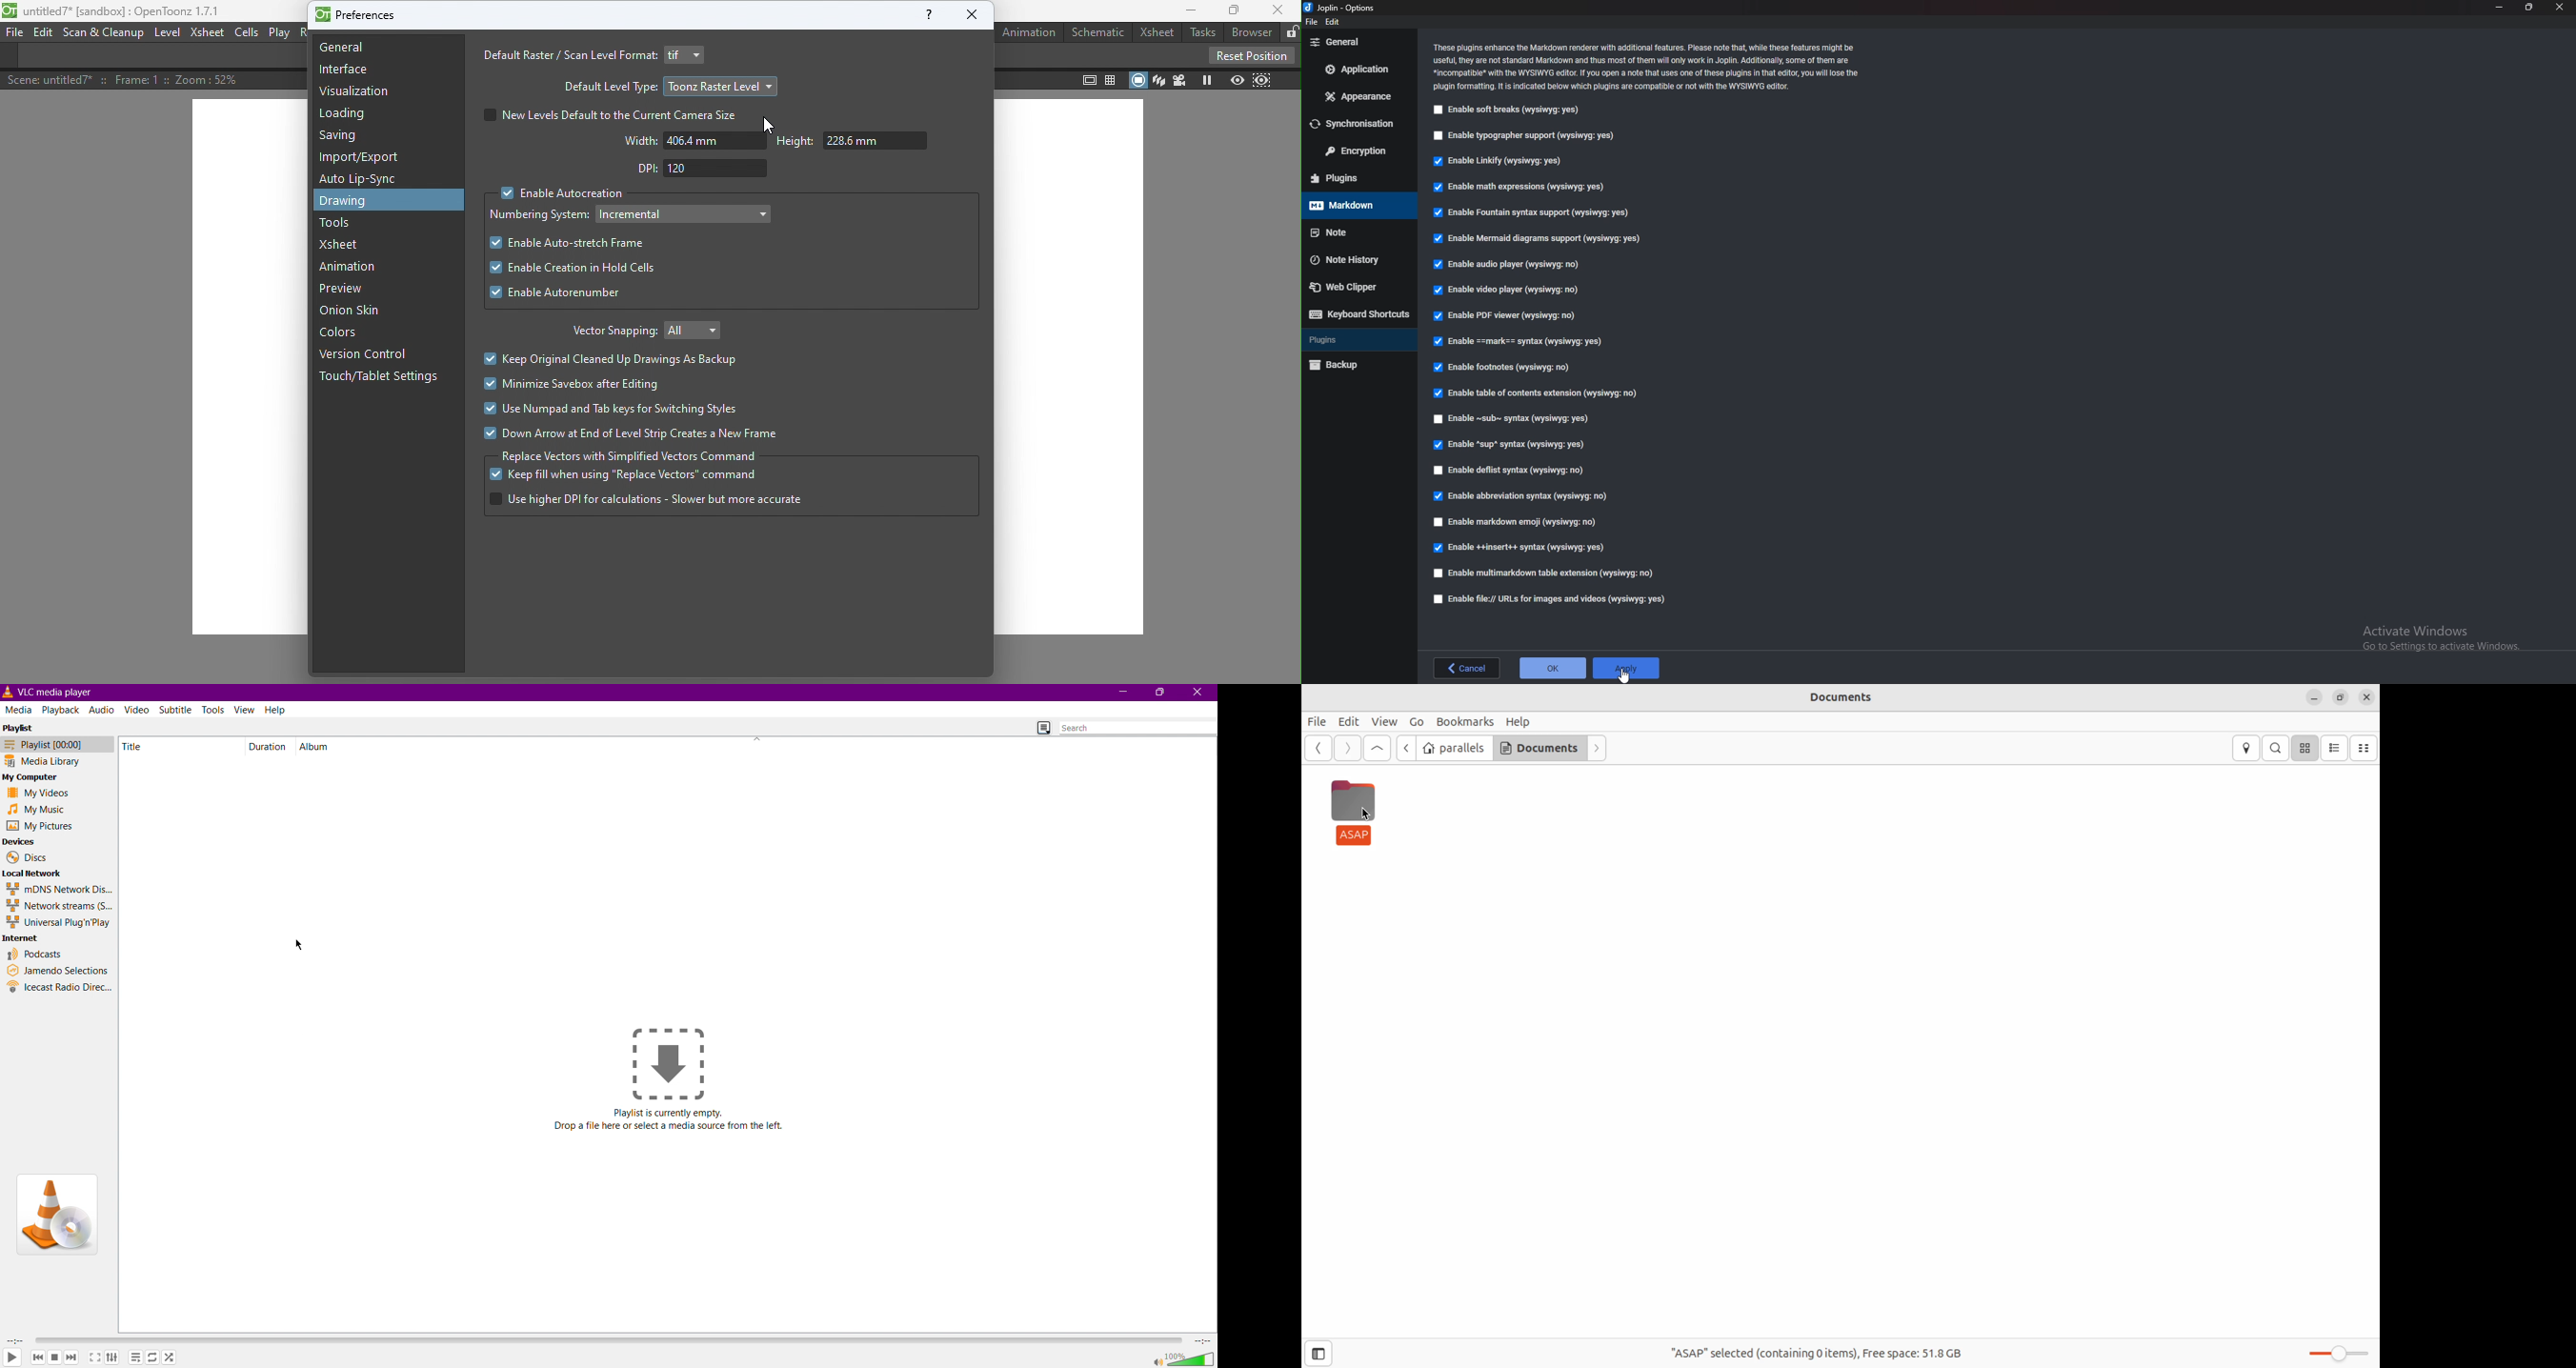  Describe the element at coordinates (1552, 670) in the screenshot. I see `ok` at that location.